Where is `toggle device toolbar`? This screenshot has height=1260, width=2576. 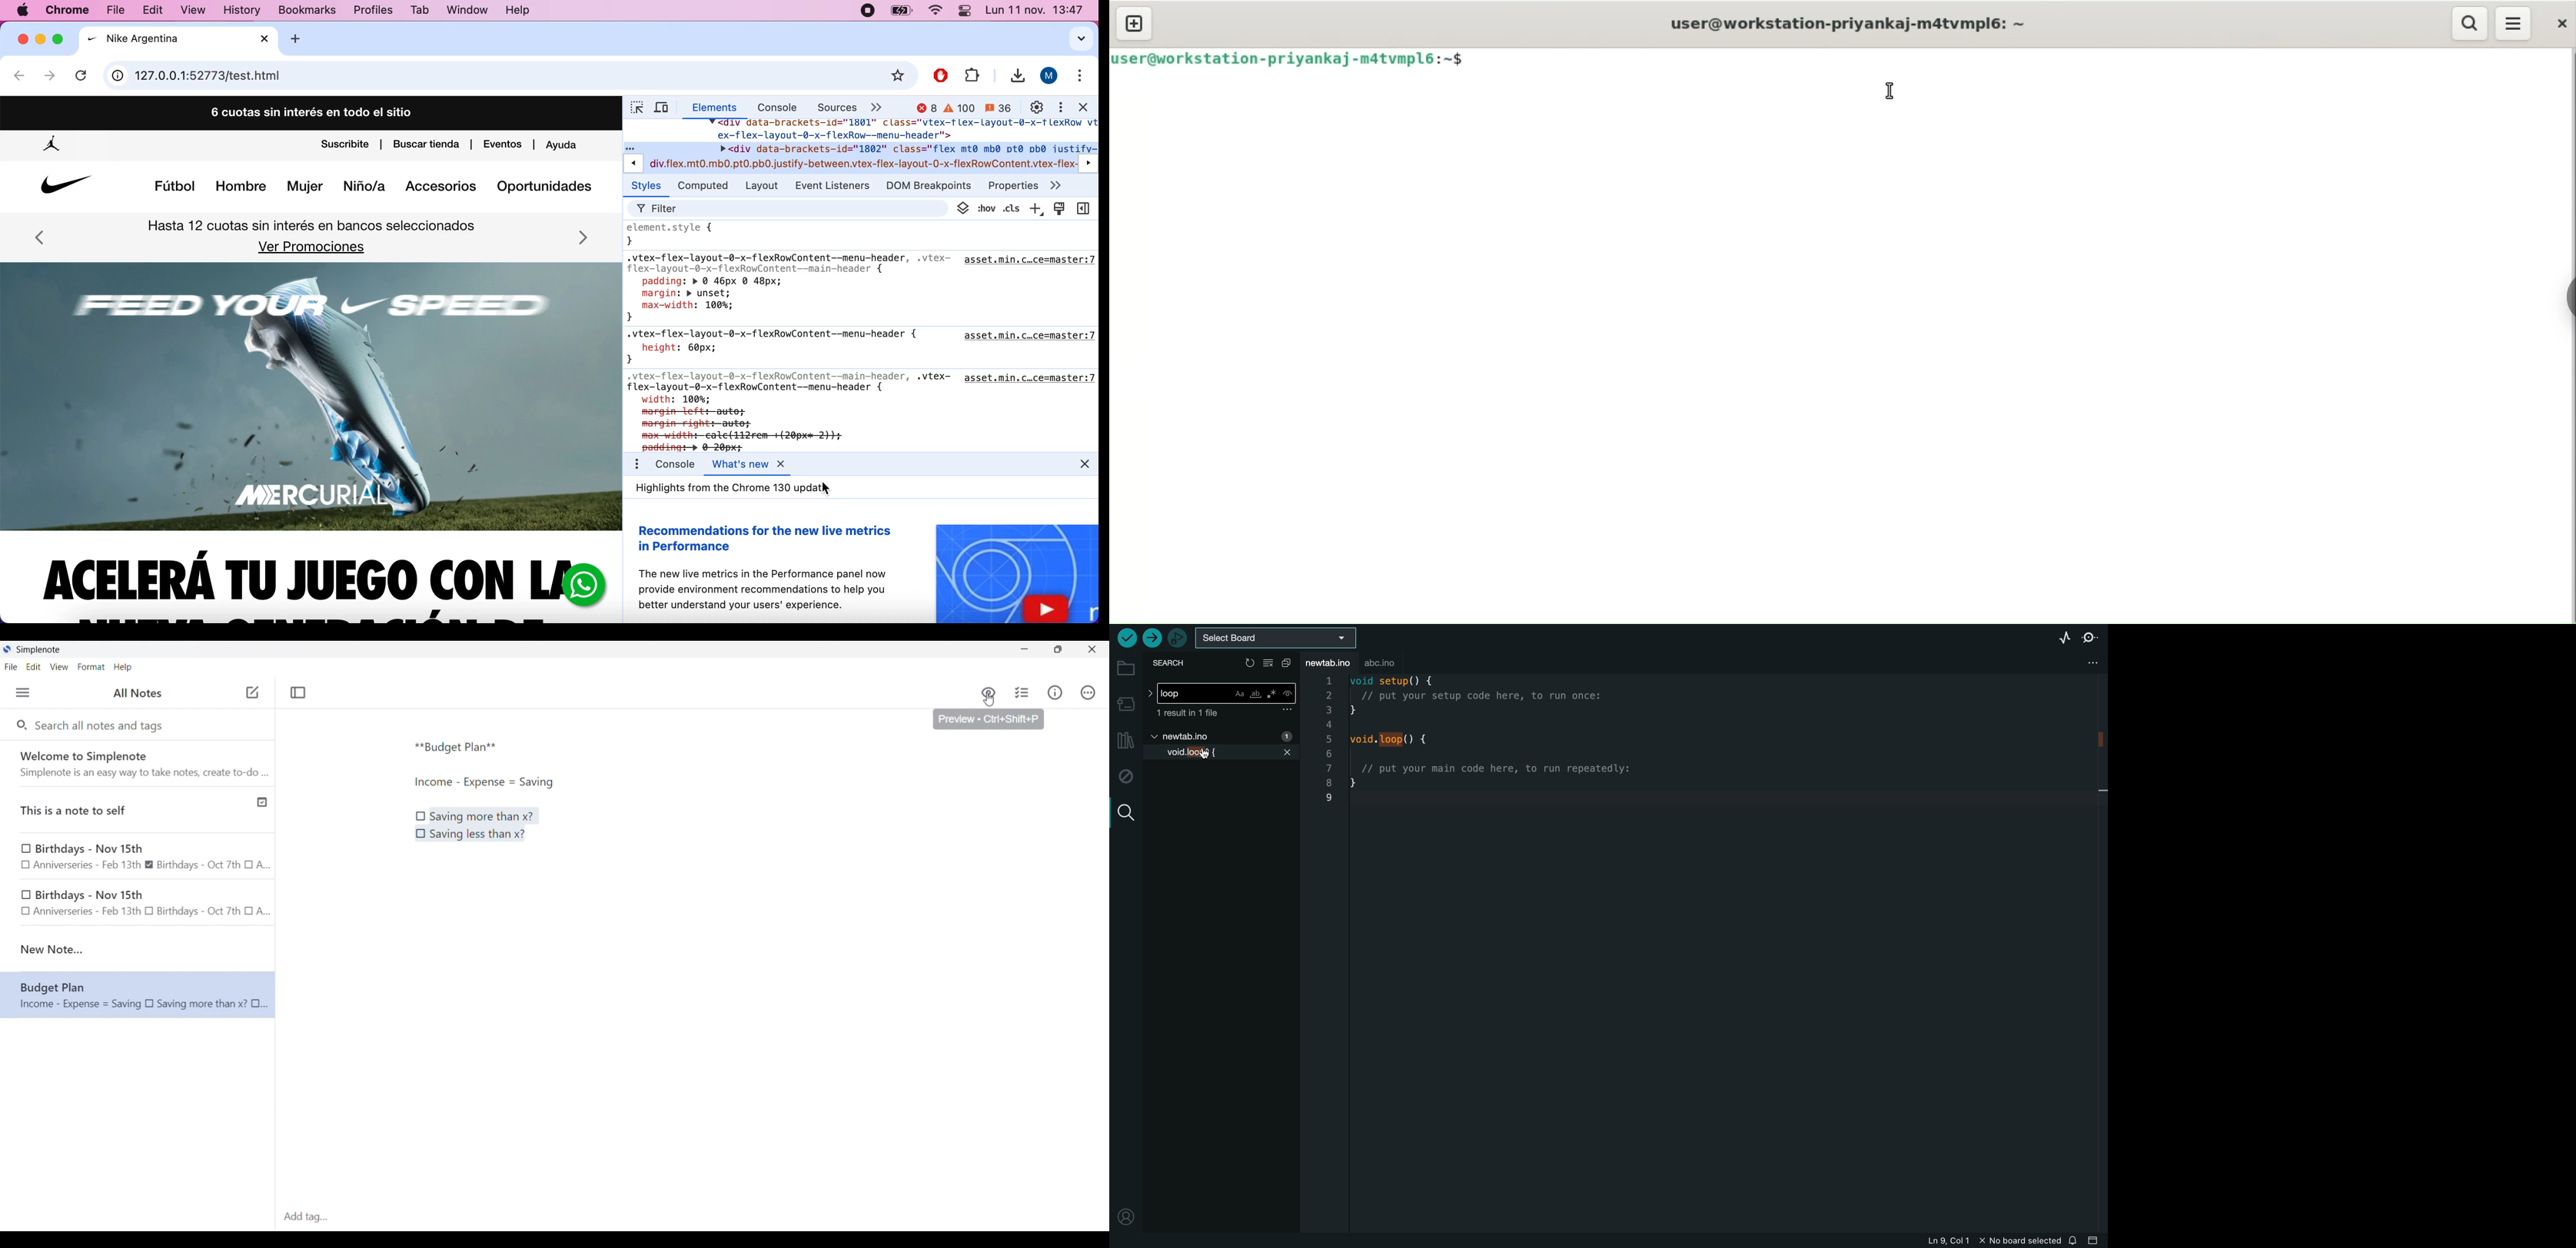
toggle device toolbar is located at coordinates (666, 109).